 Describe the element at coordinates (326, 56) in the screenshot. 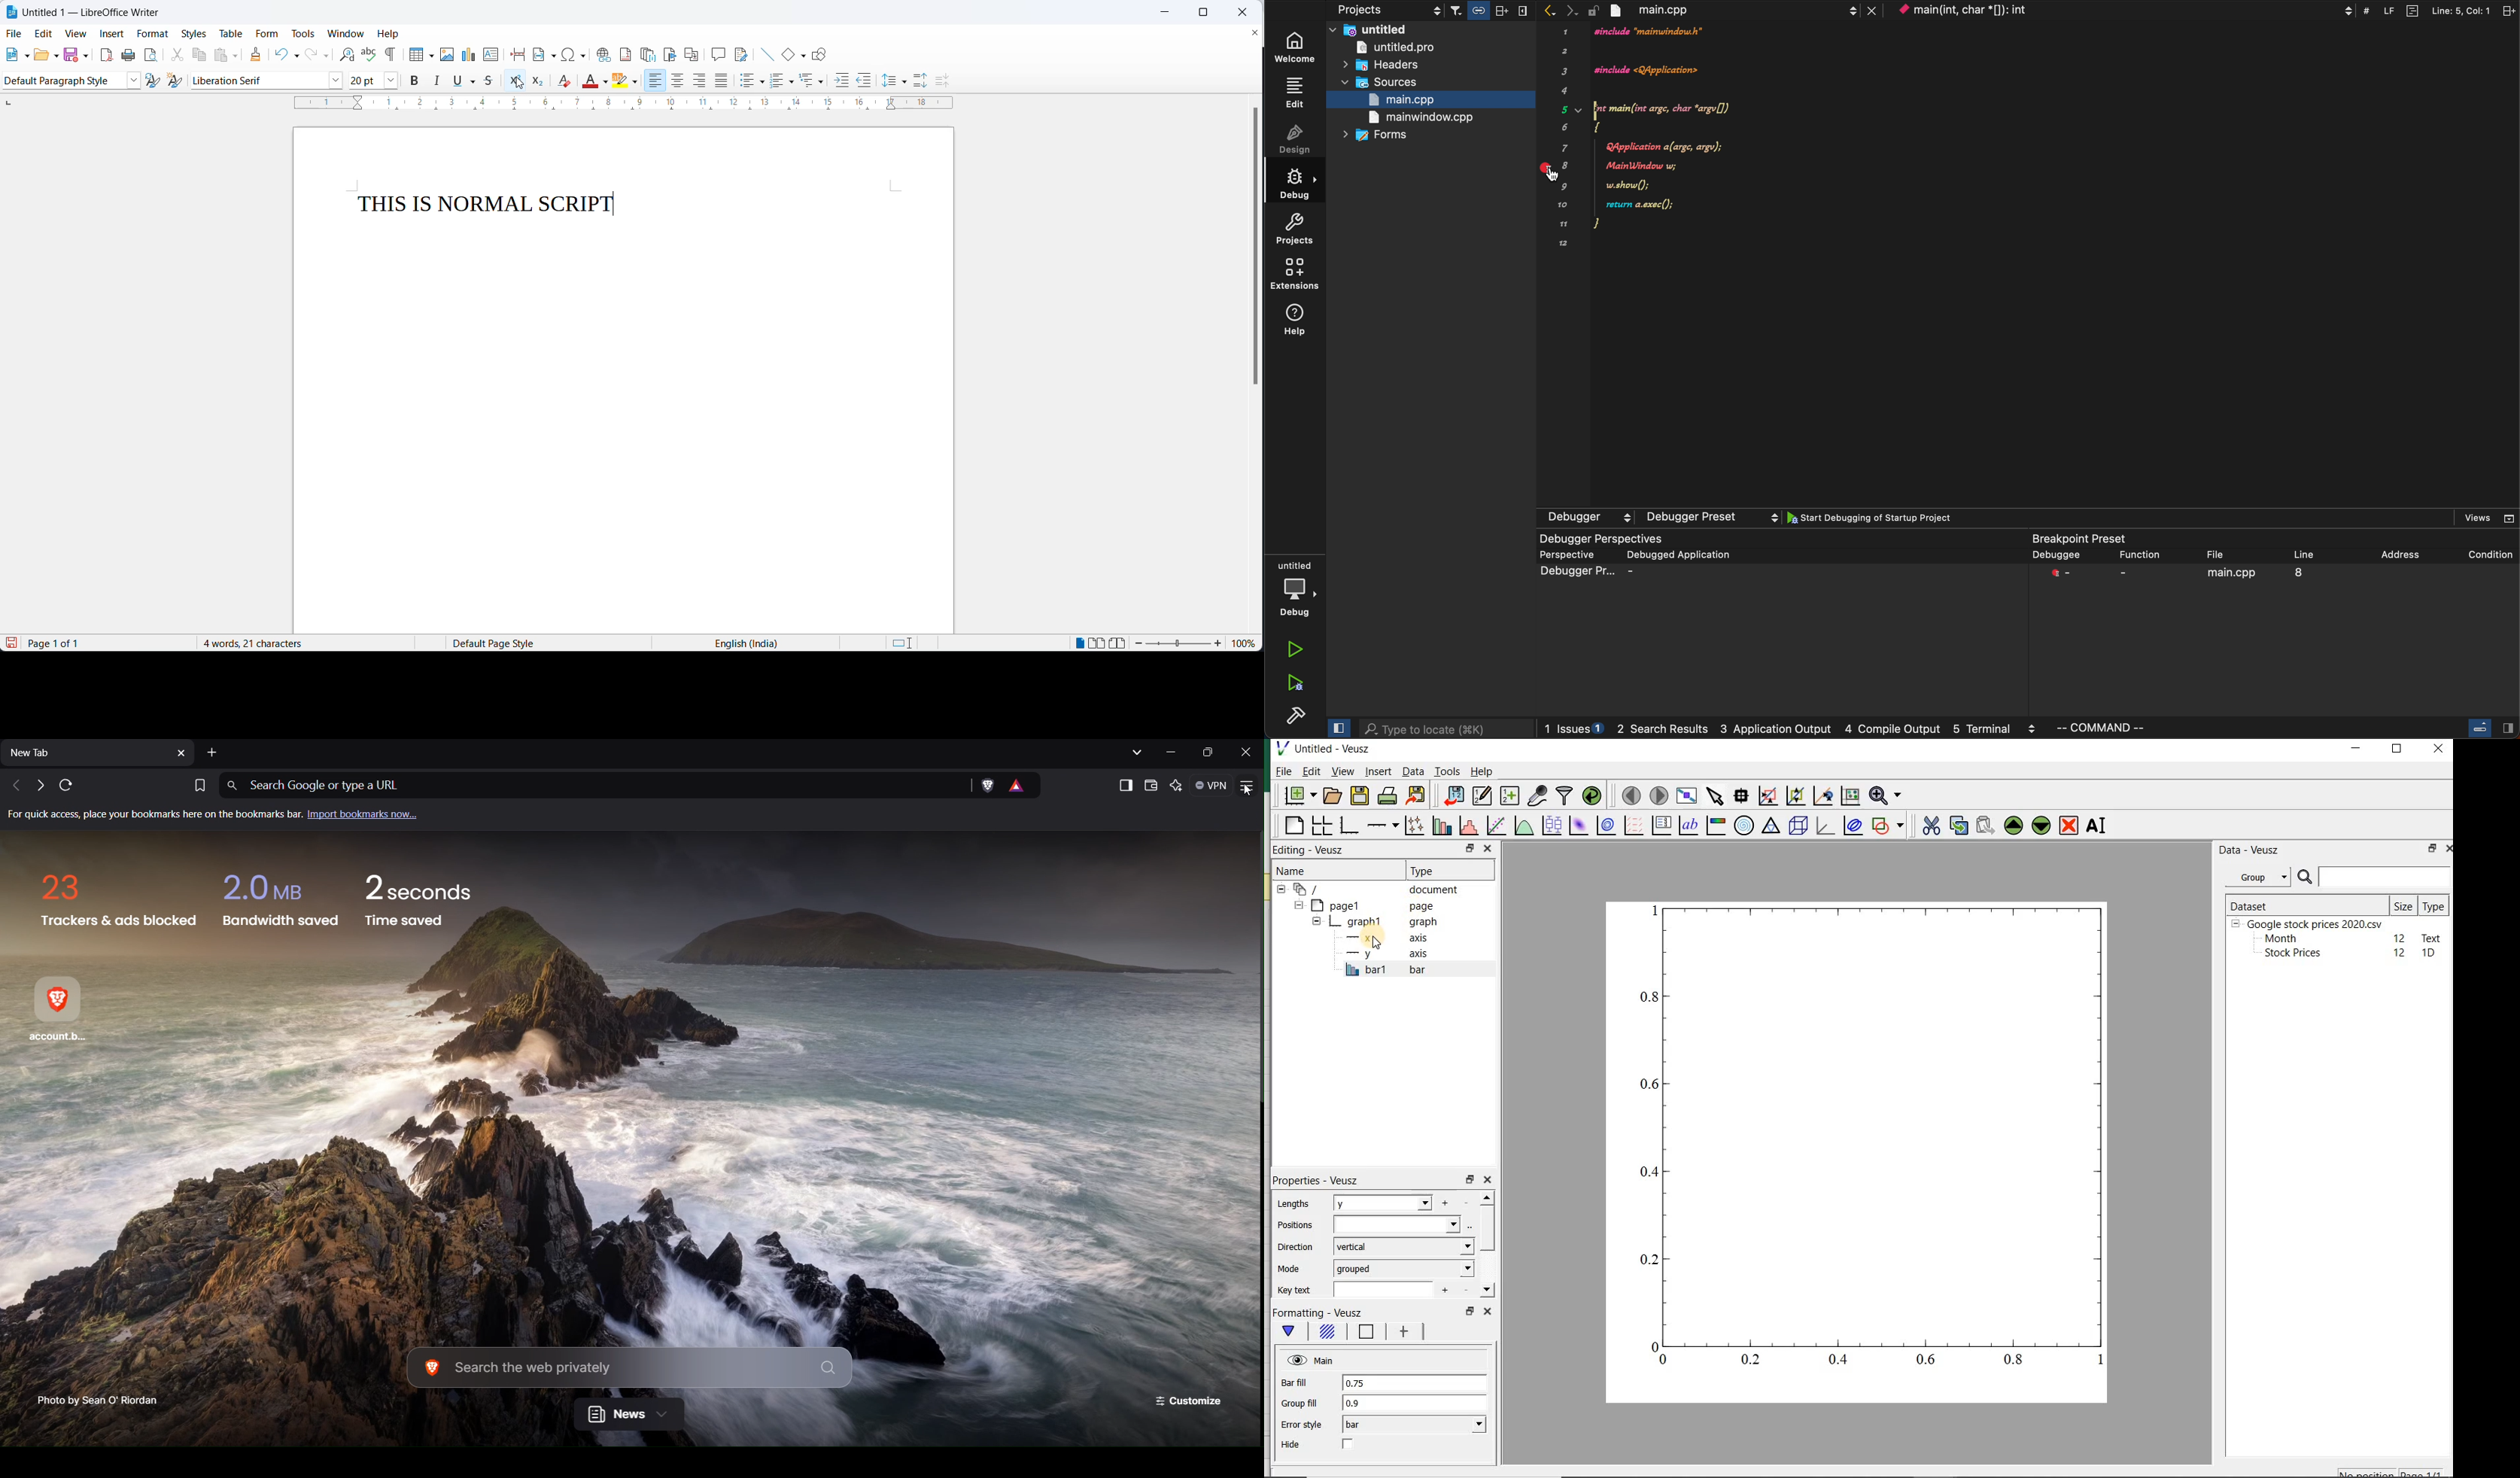

I see `redo options` at that location.